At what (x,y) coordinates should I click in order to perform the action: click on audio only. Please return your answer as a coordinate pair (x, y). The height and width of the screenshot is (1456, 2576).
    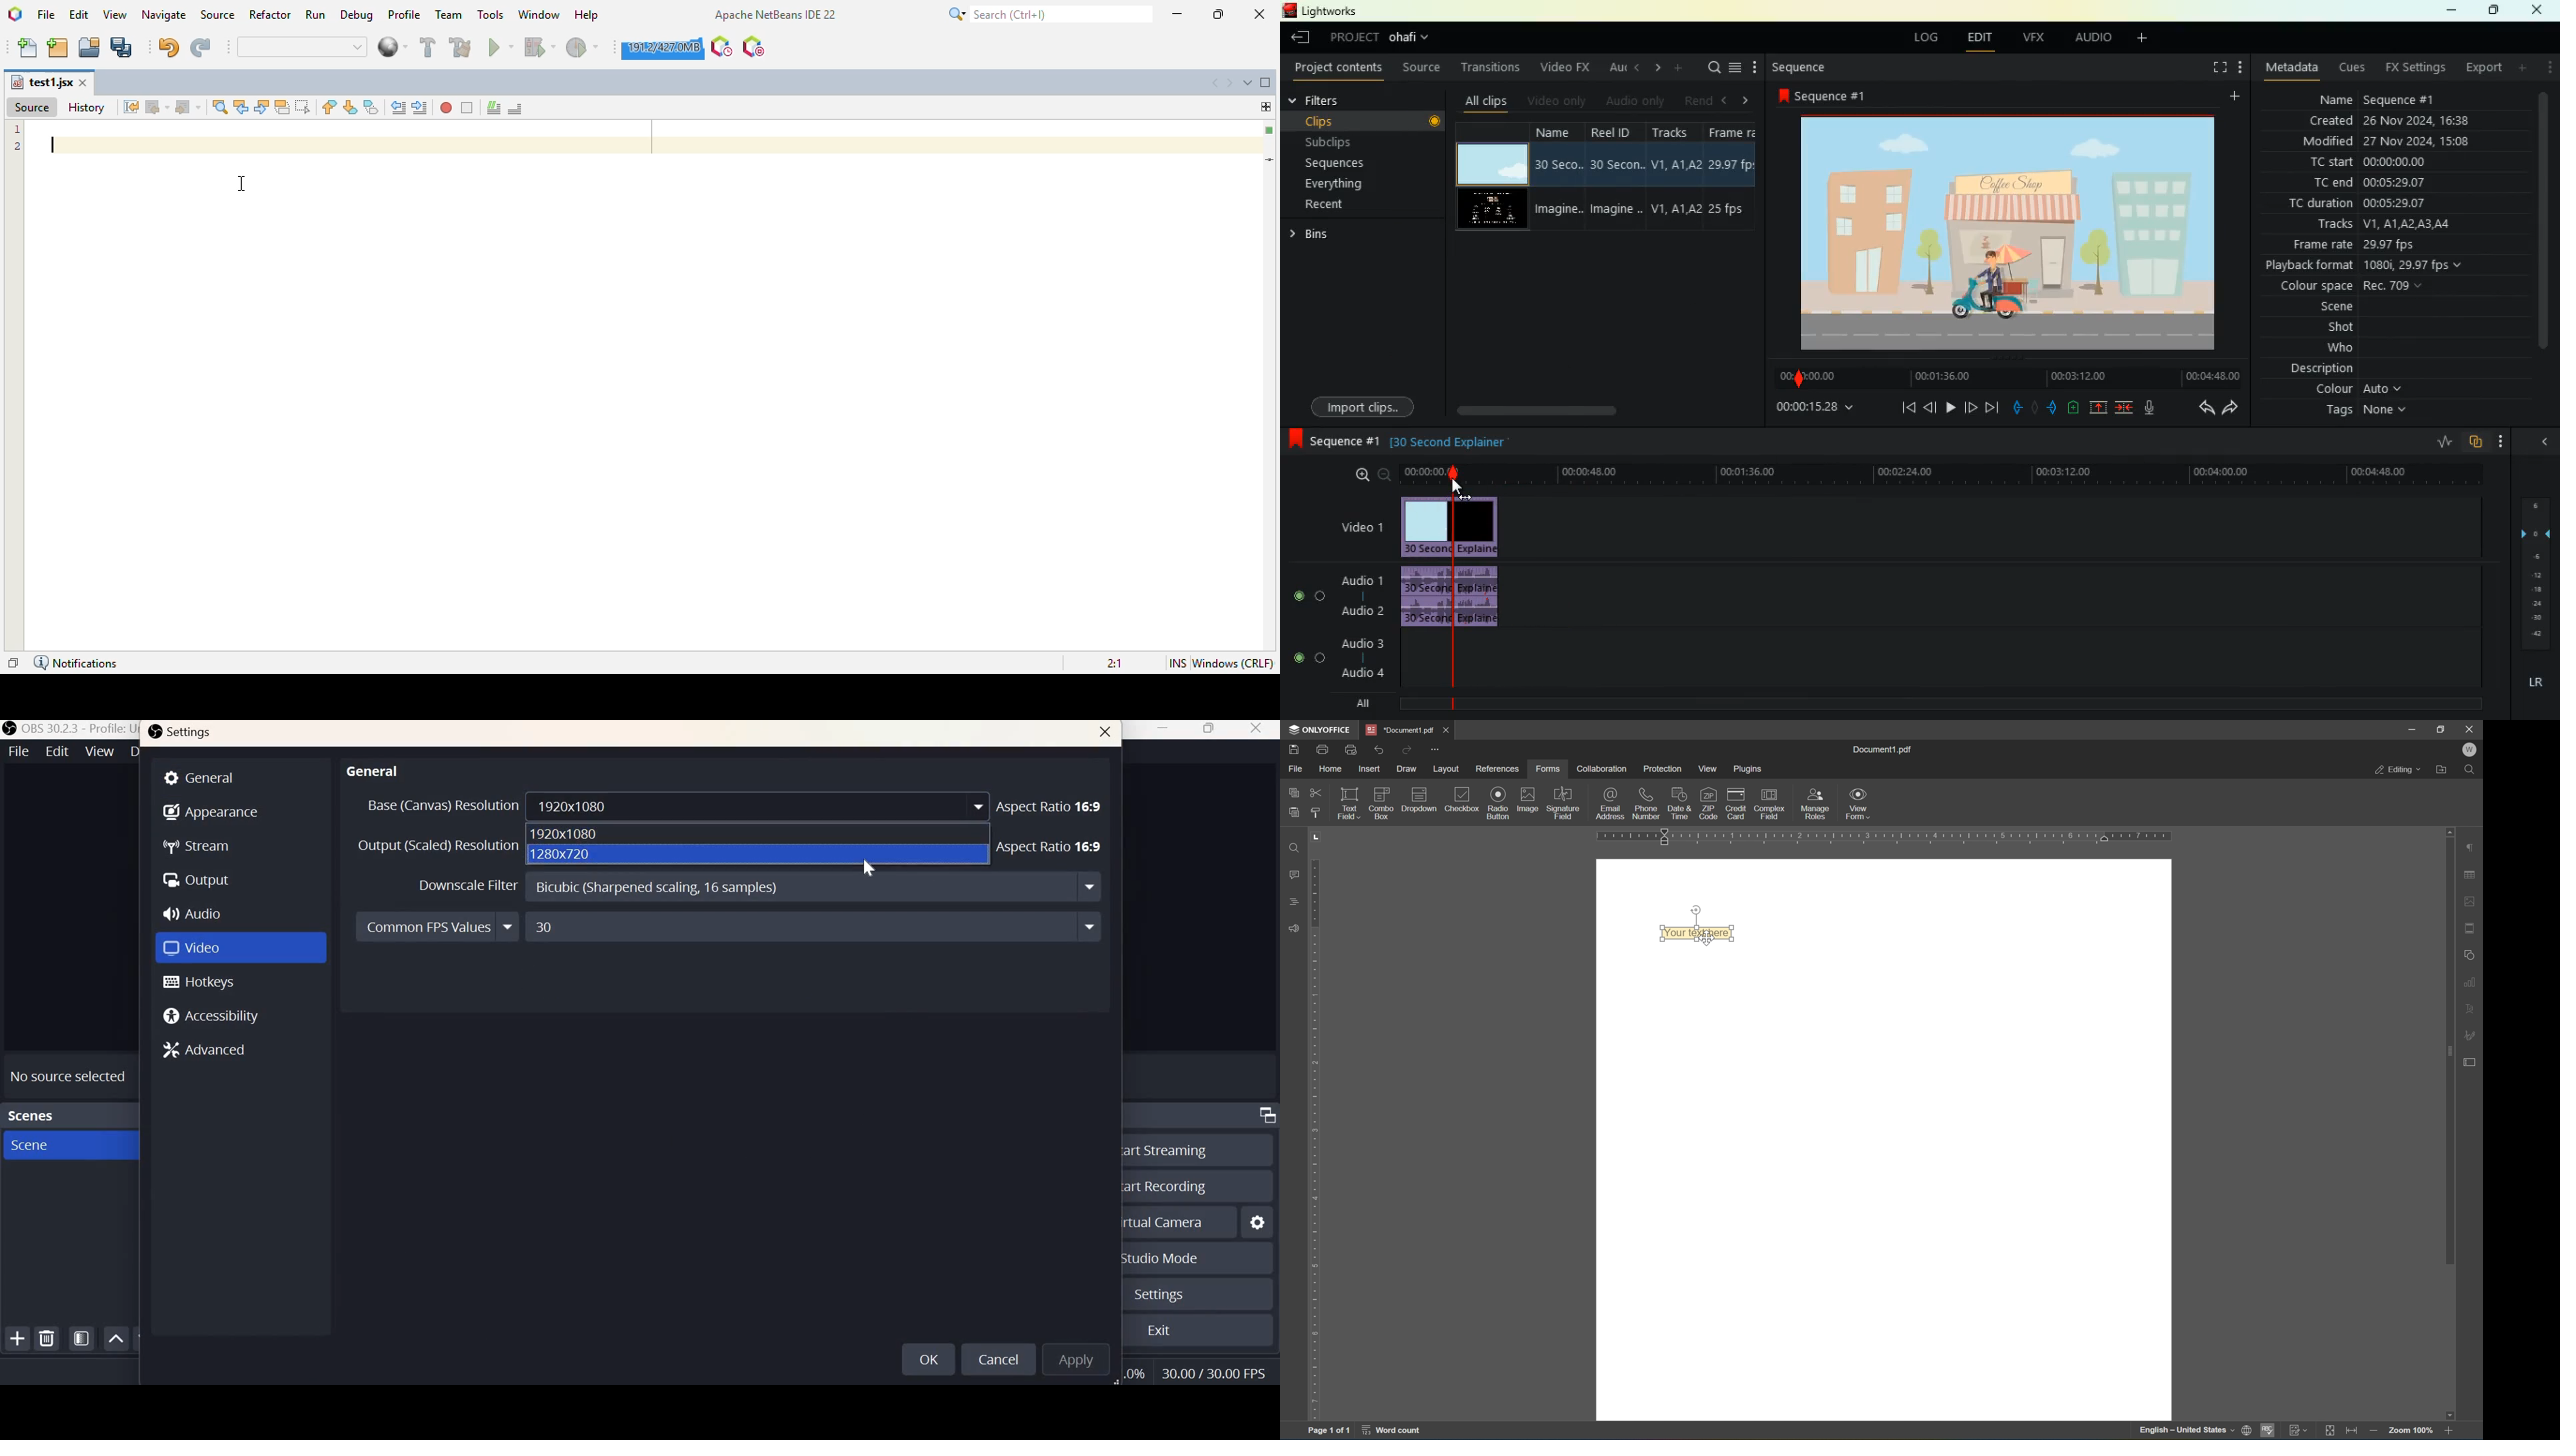
    Looking at the image, I should click on (1639, 100).